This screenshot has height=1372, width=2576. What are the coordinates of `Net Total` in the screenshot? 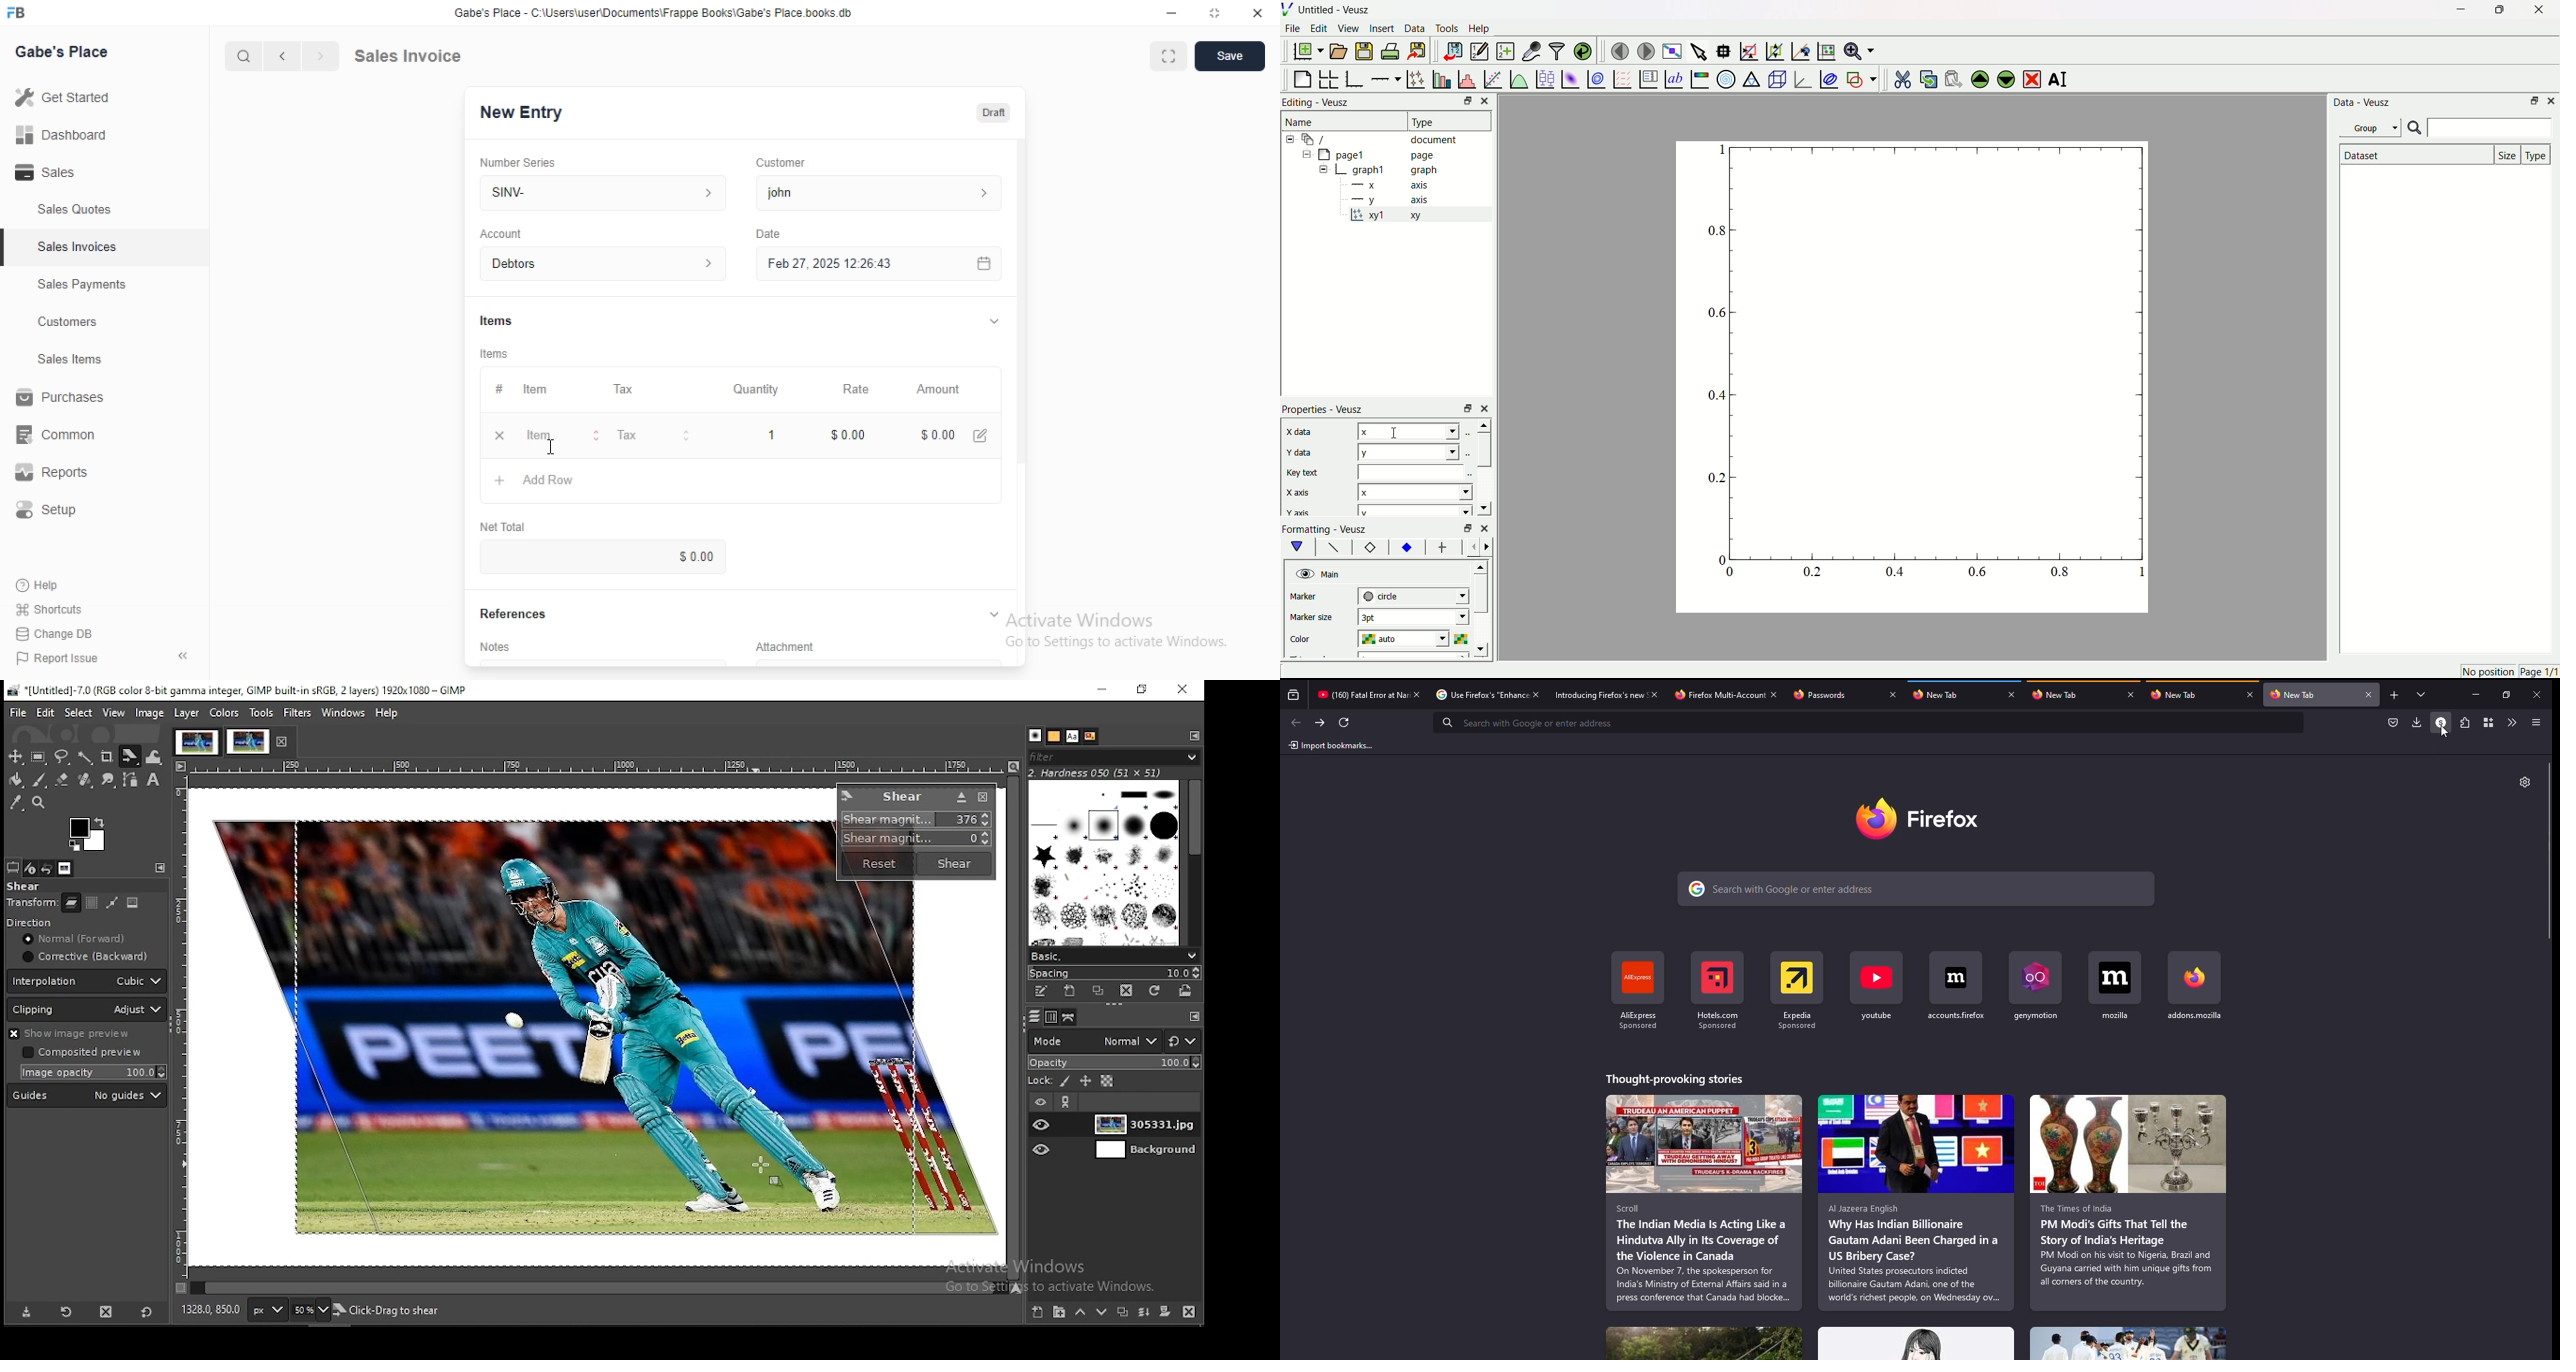 It's located at (501, 527).